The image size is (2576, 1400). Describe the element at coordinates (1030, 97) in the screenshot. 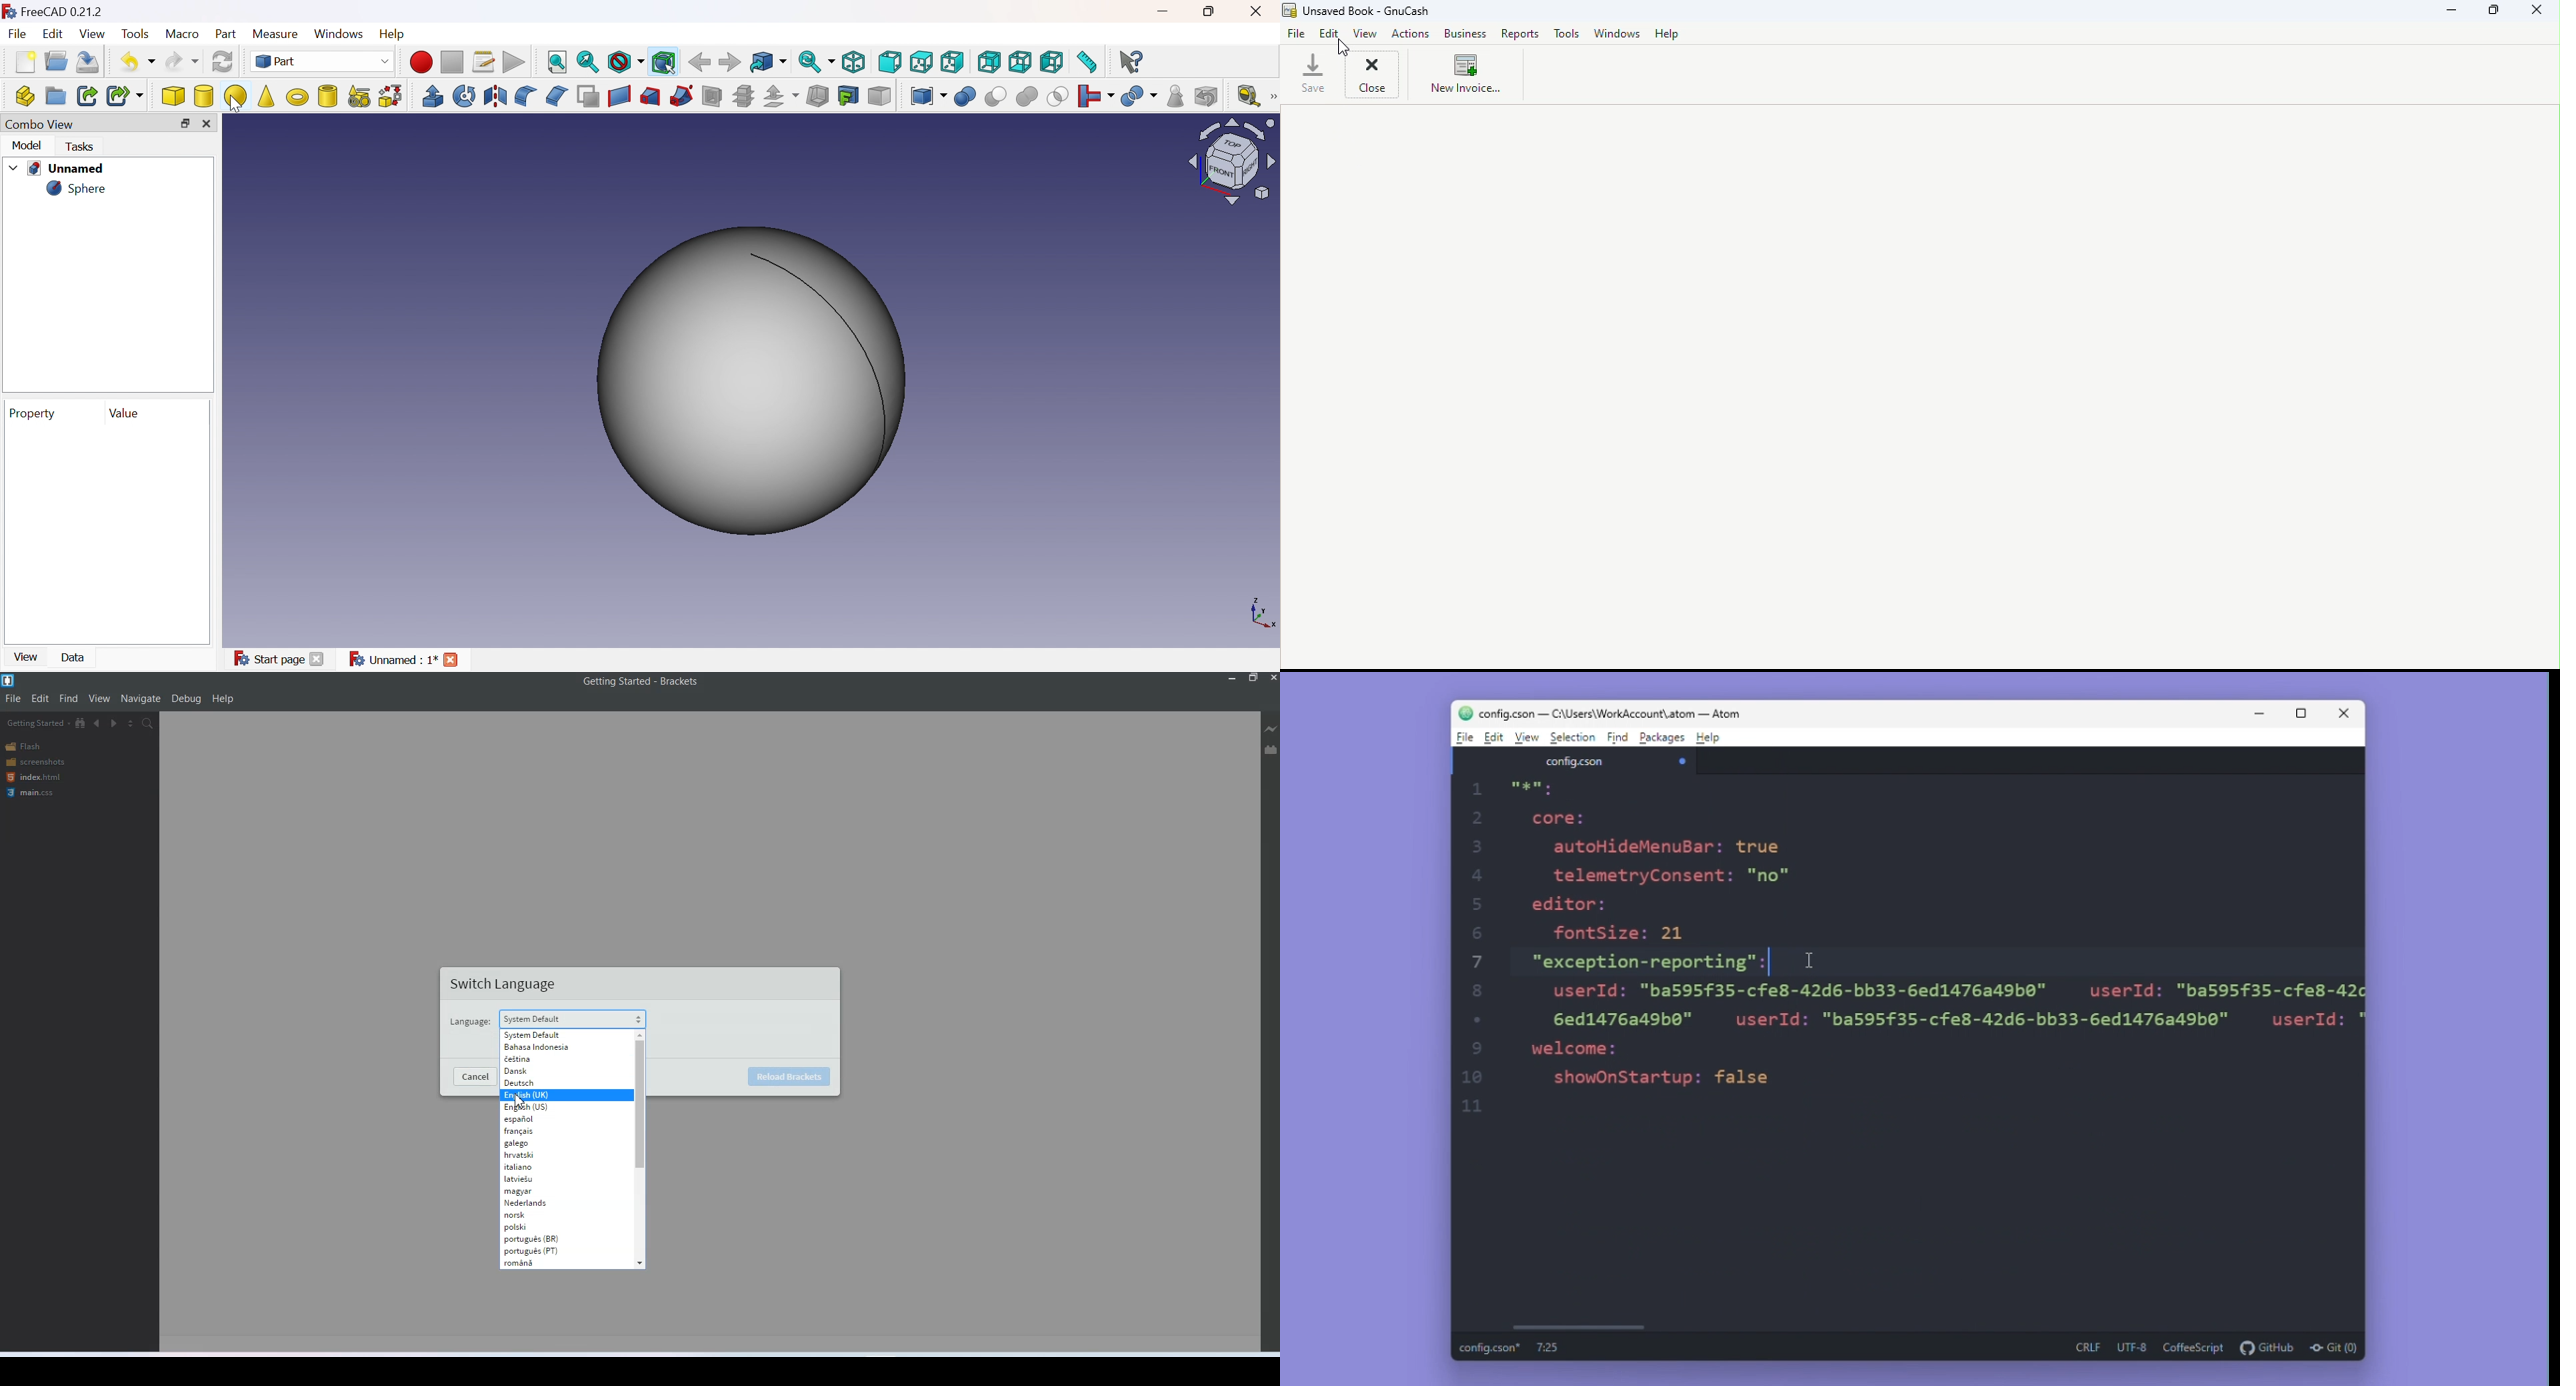

I see `Union` at that location.